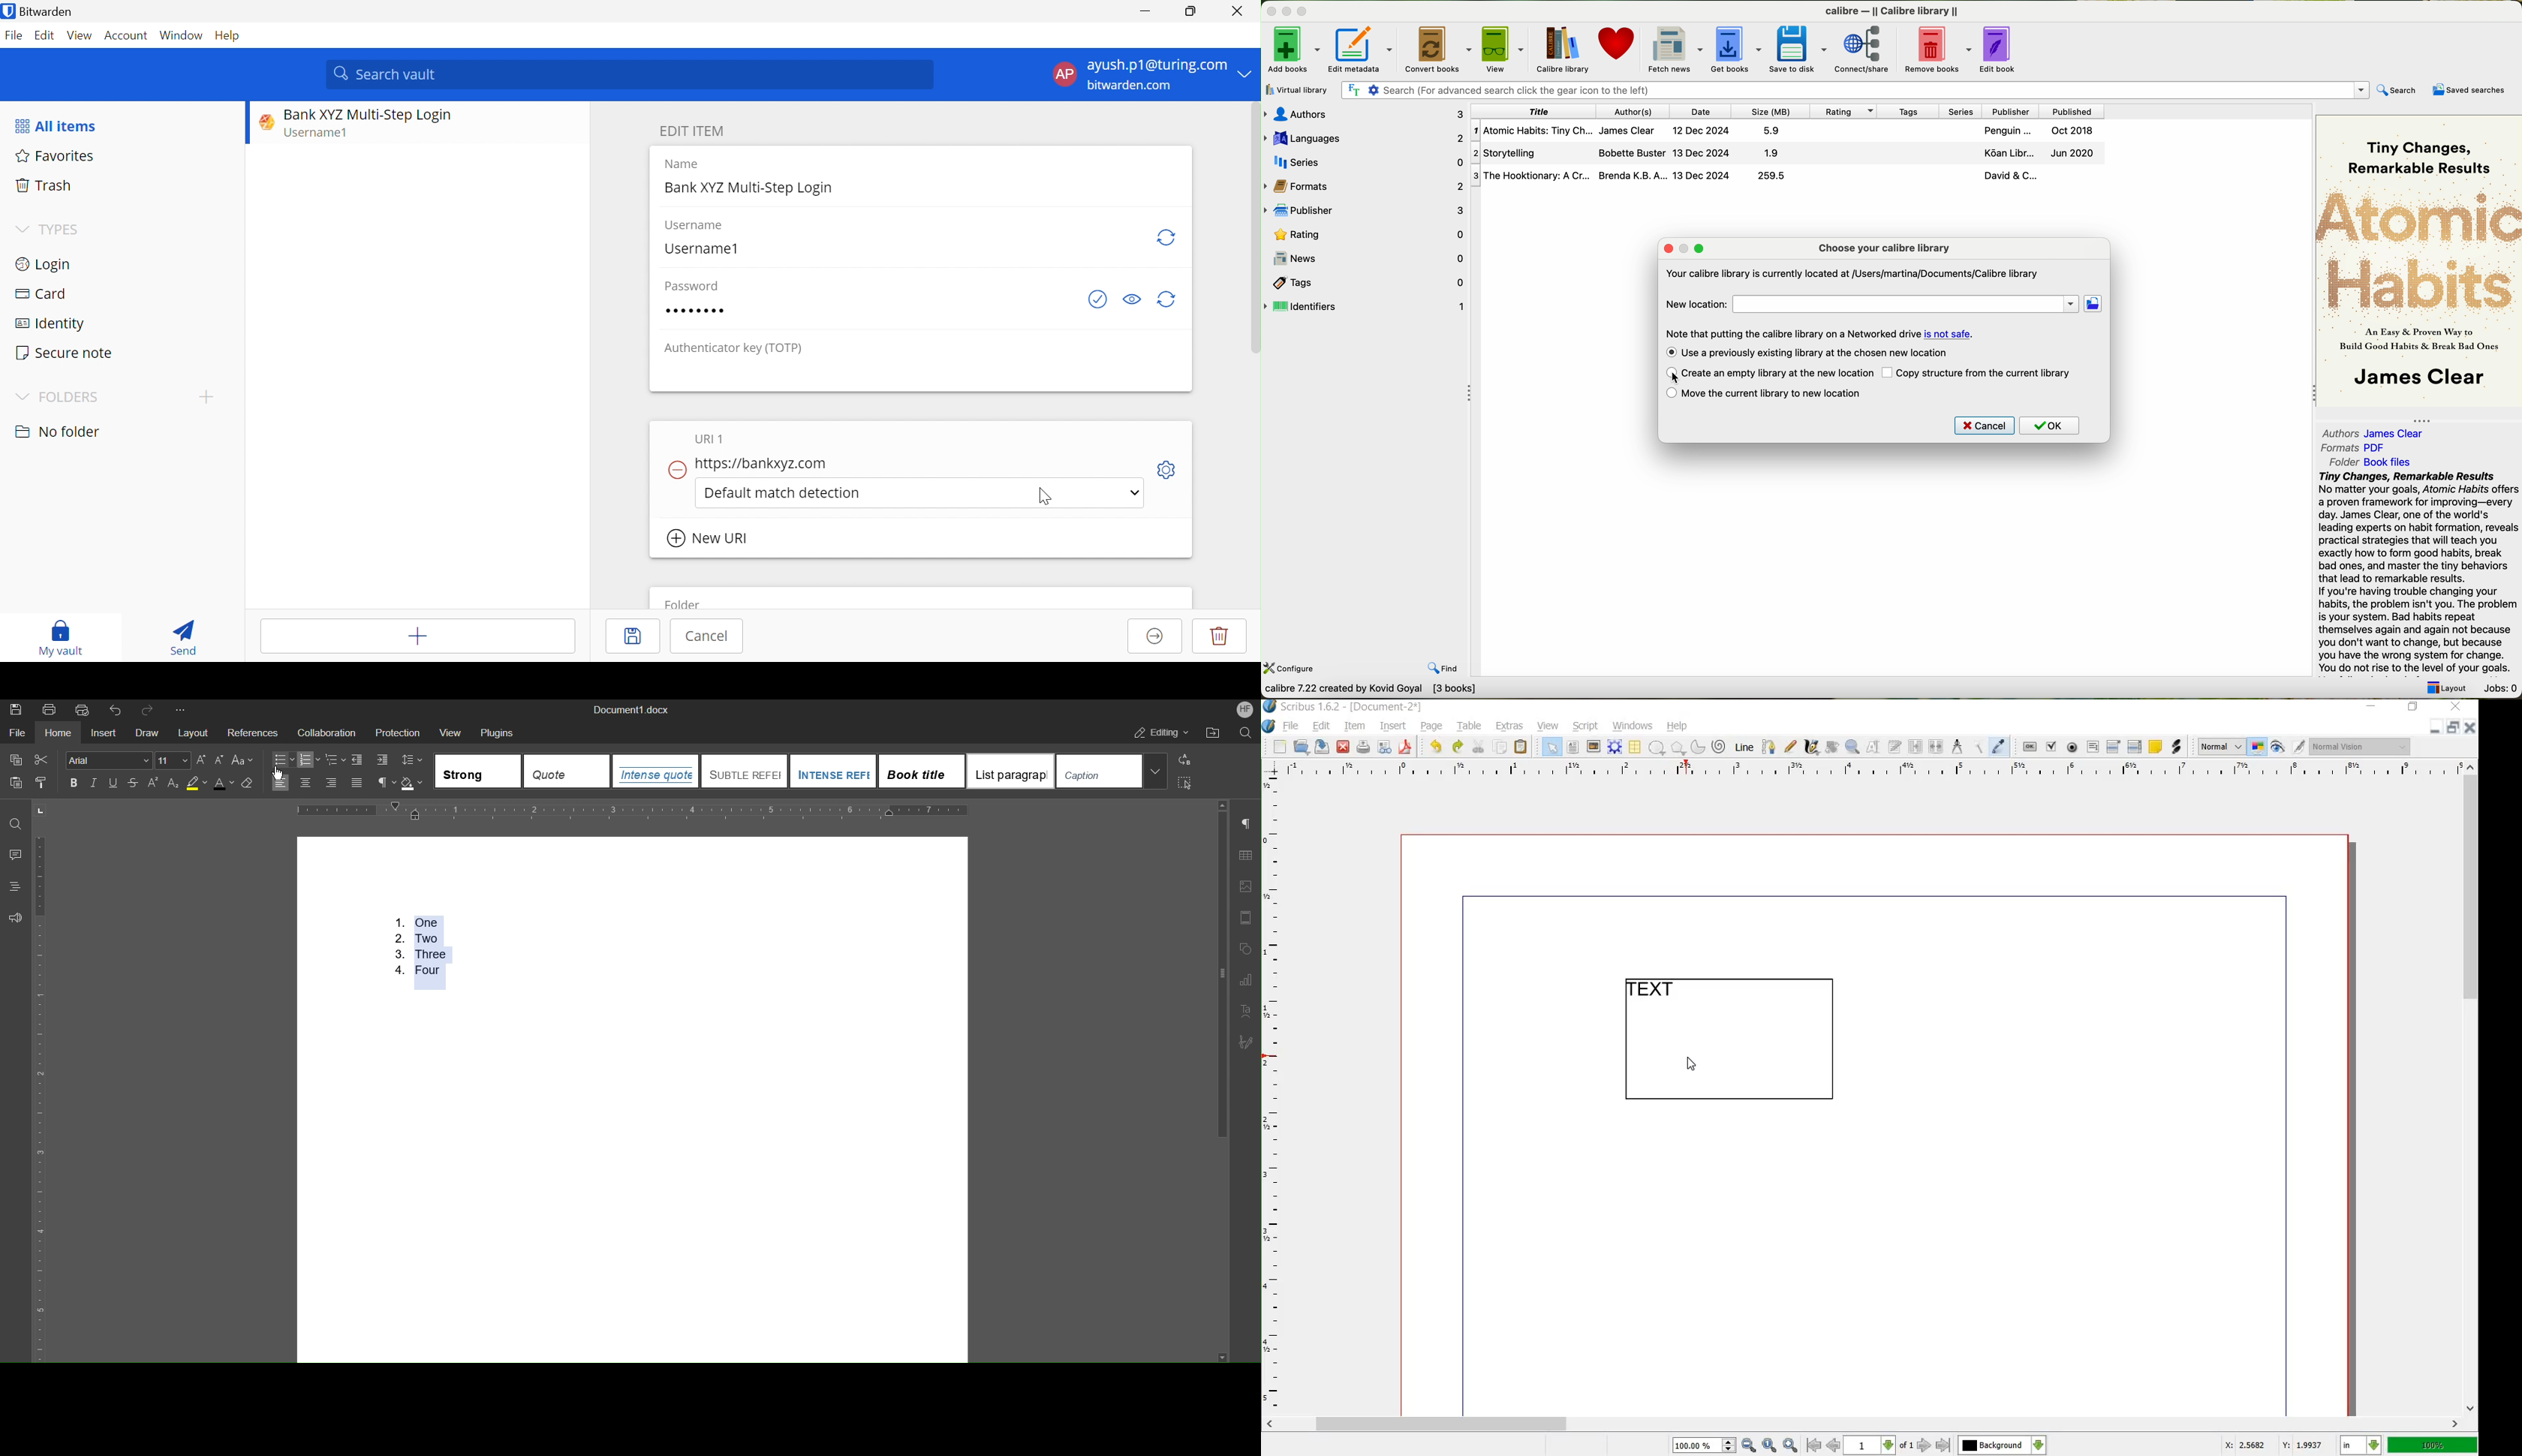 The height and width of the screenshot is (1456, 2548). What do you see at coordinates (2300, 747) in the screenshot?
I see `edit in preview mode` at bounding box center [2300, 747].